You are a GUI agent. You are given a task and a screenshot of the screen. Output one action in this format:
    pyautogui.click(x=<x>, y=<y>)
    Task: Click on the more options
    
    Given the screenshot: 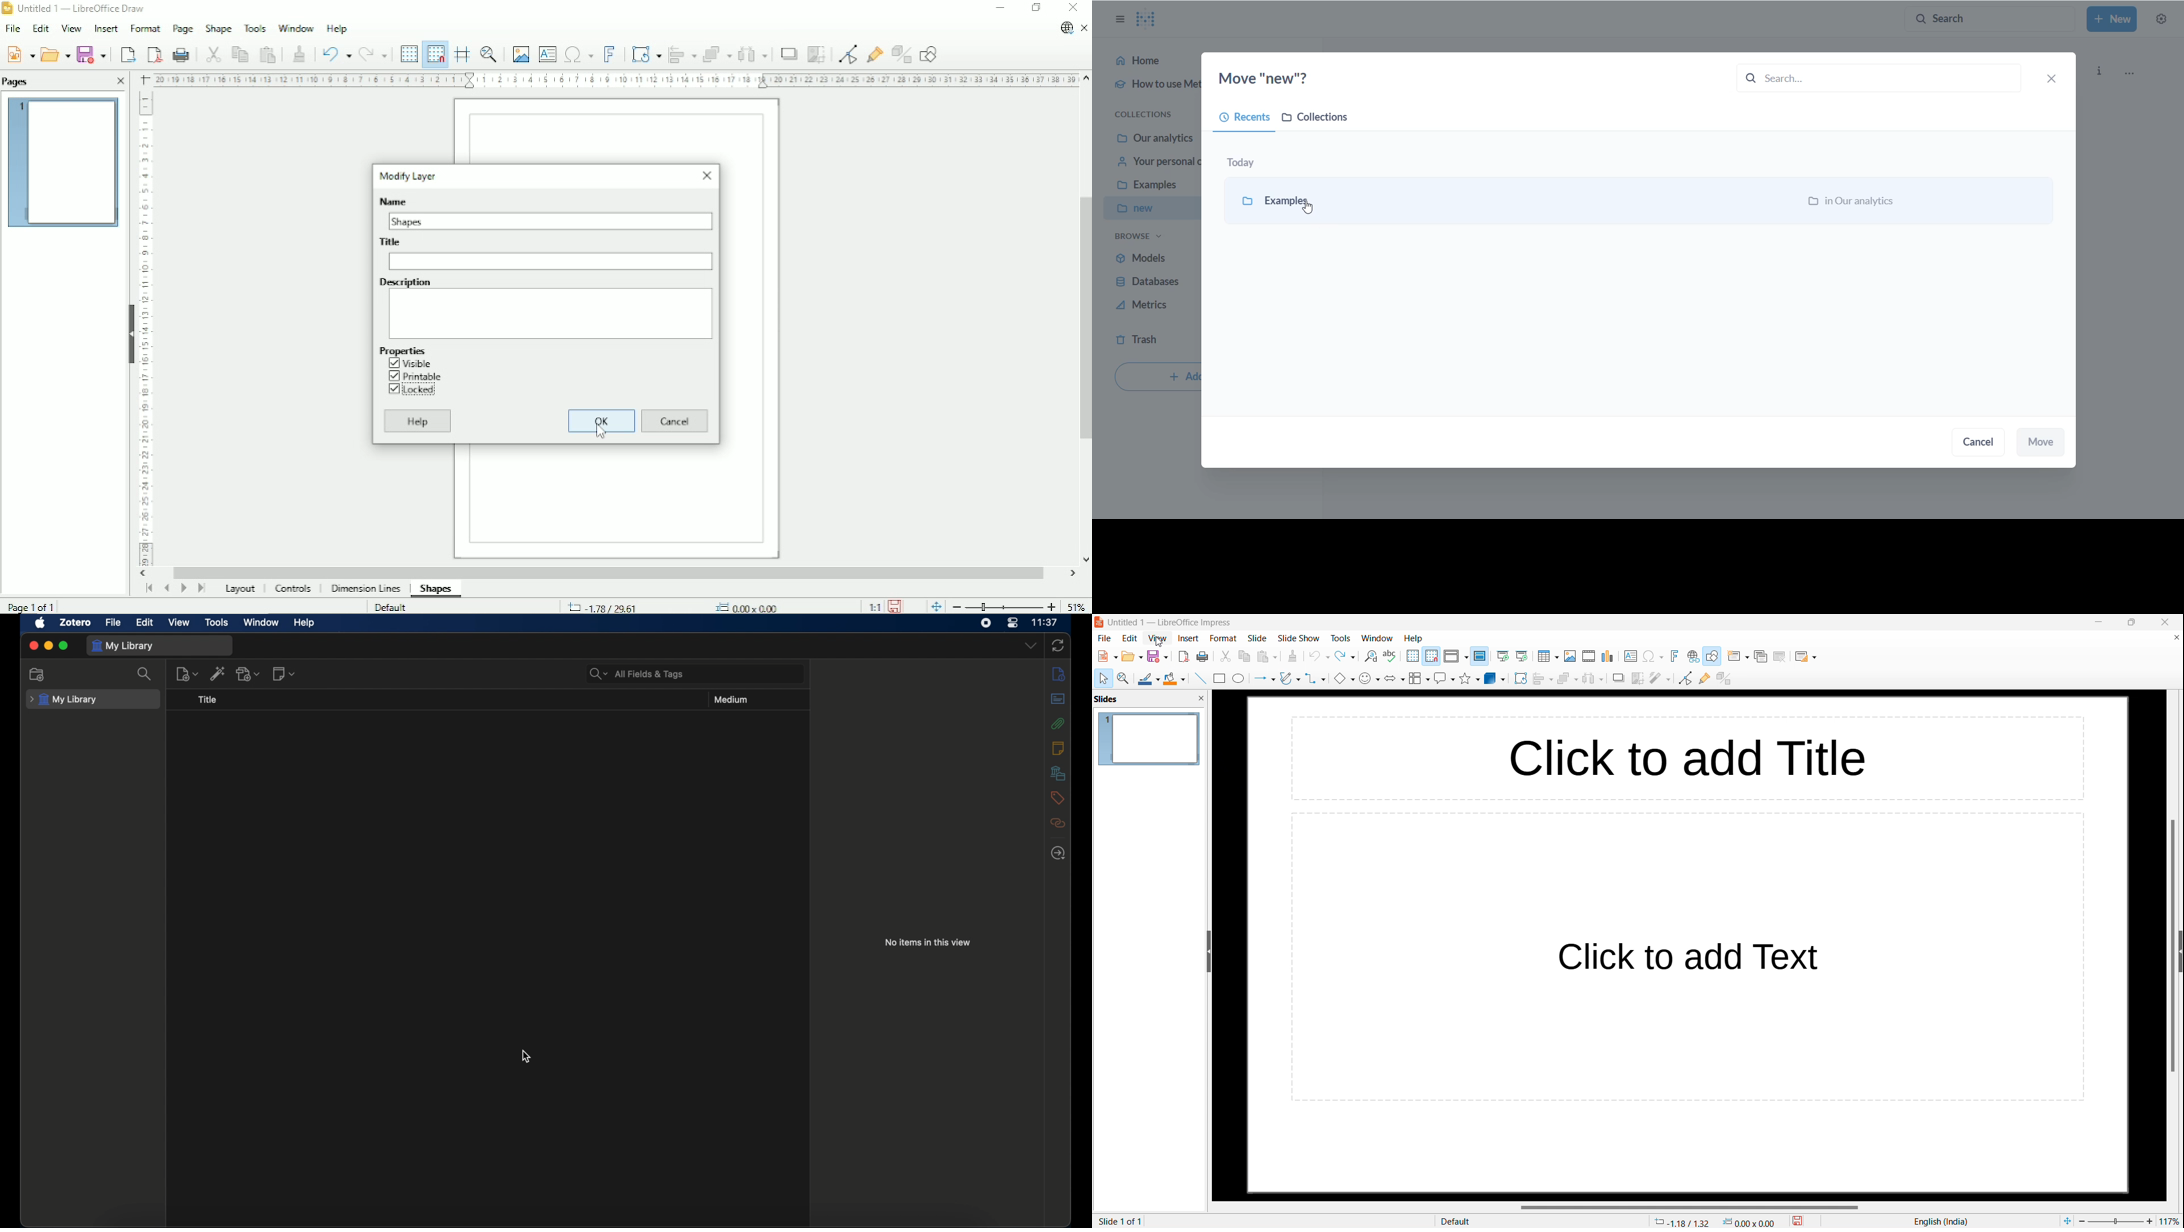 What is the action you would take?
    pyautogui.click(x=2135, y=74)
    